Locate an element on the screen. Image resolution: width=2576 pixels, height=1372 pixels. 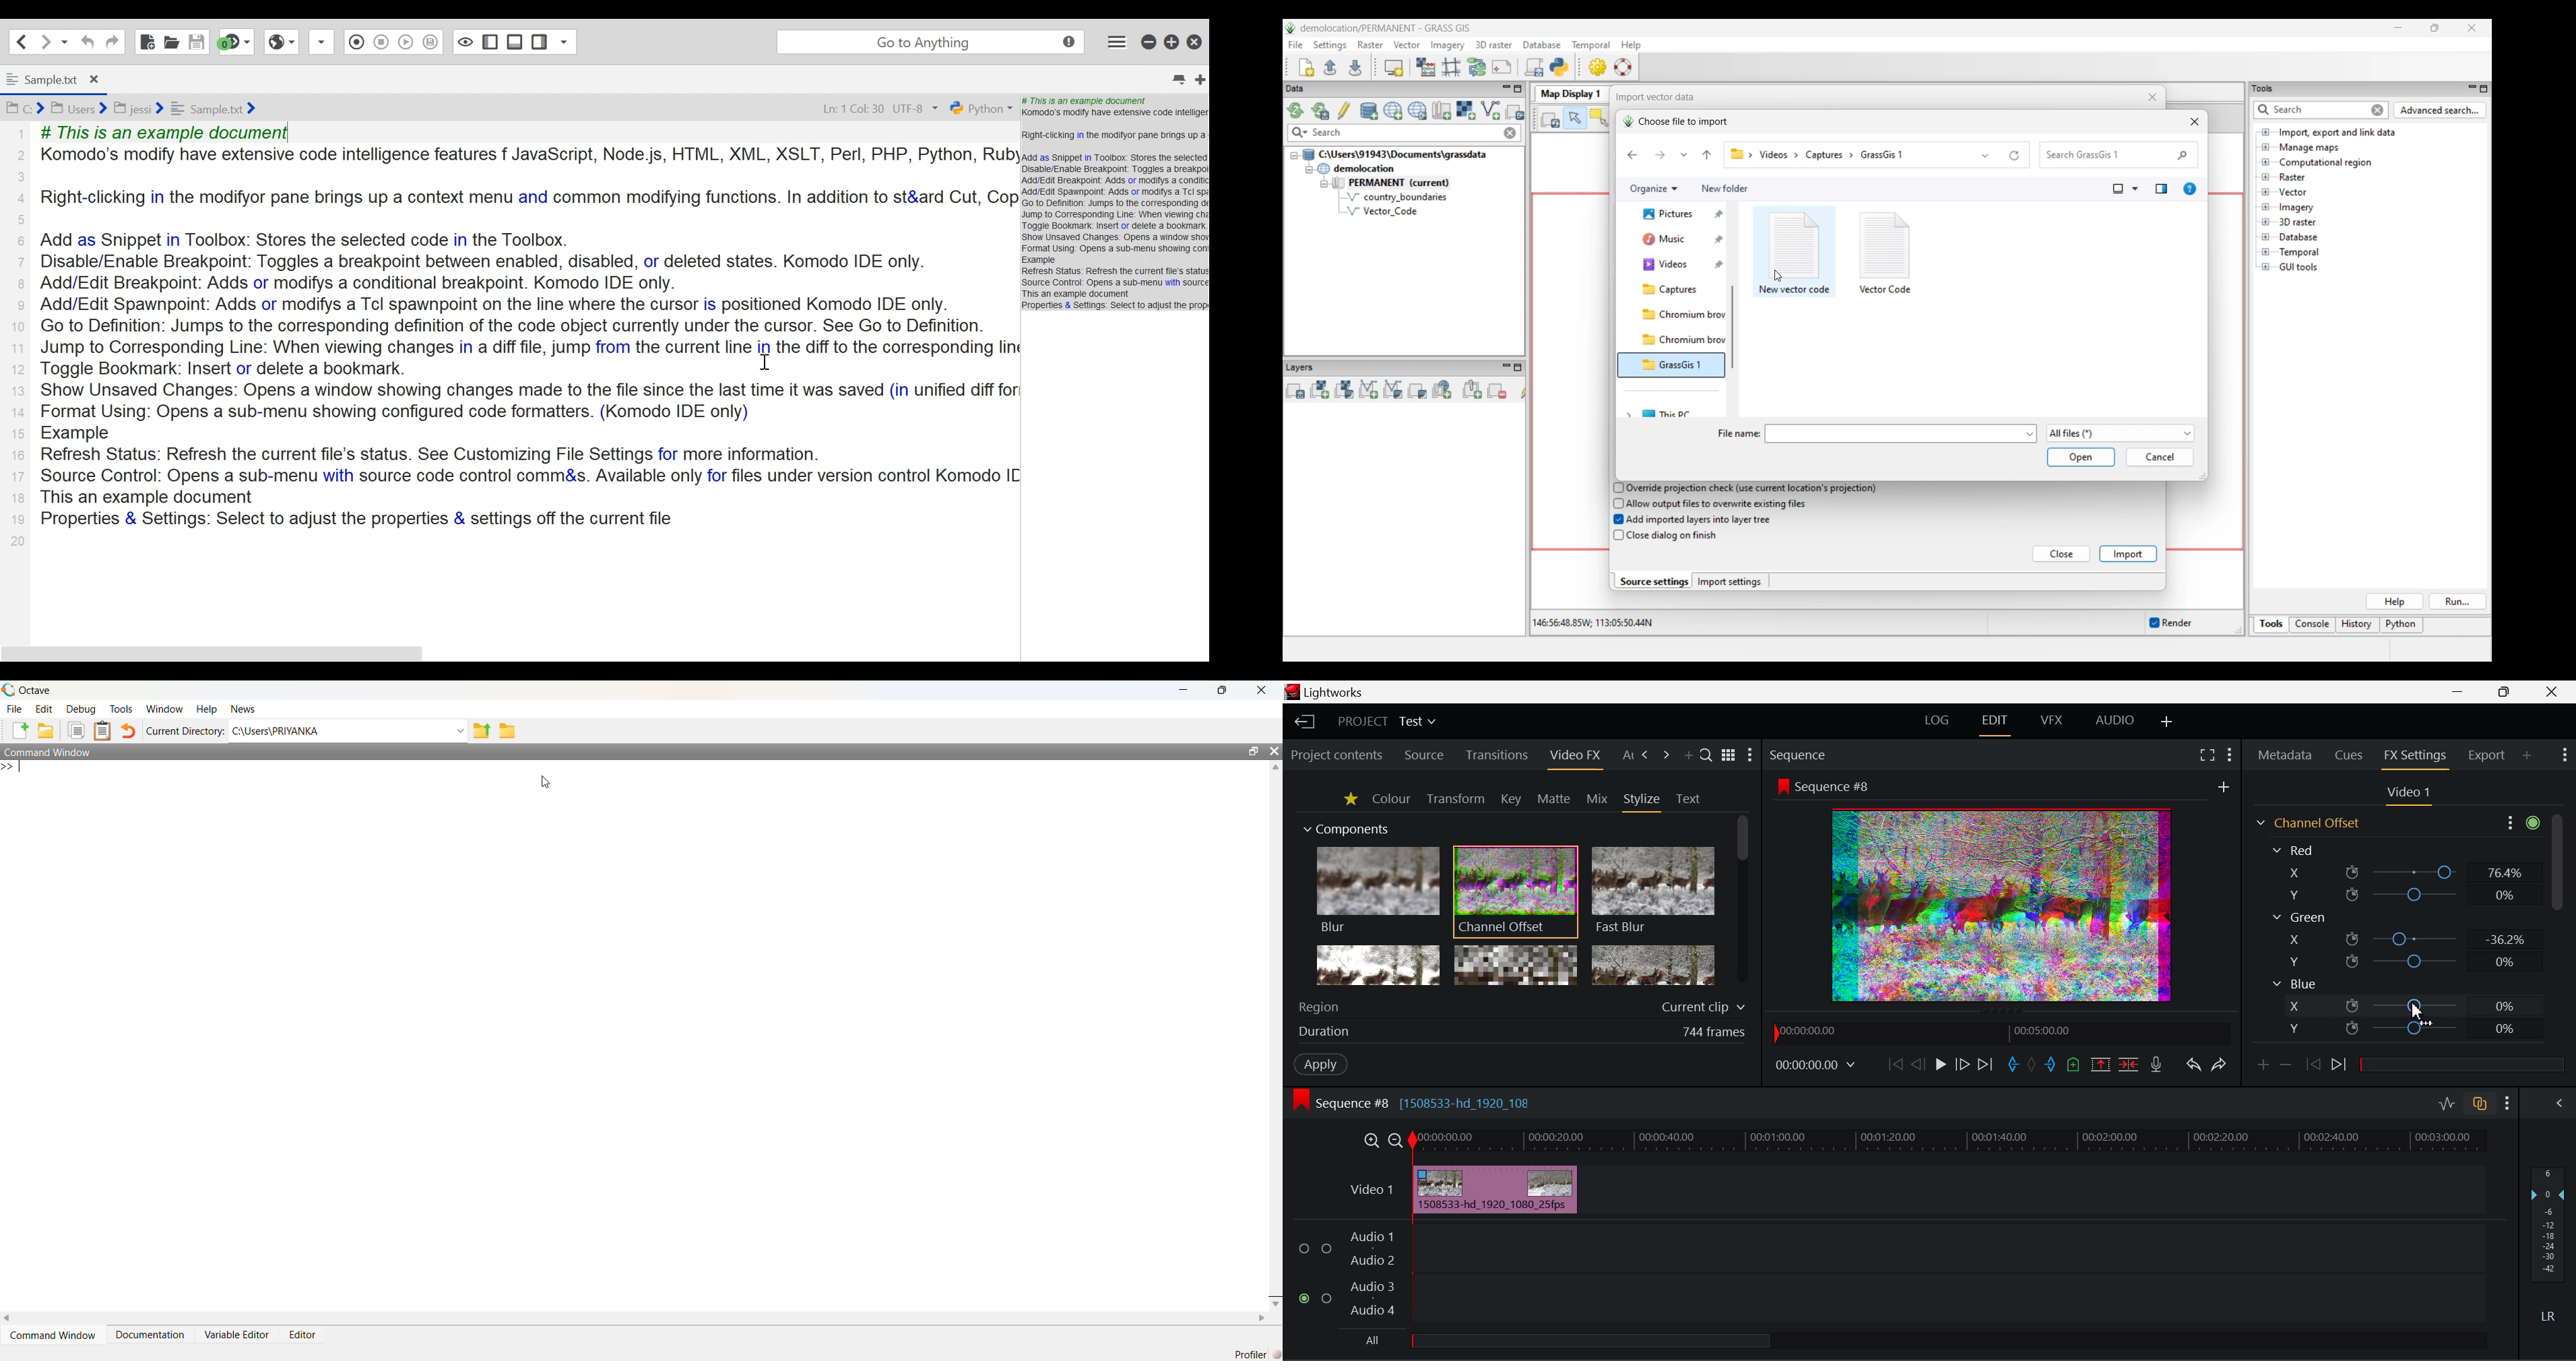
Channel Offset is located at coordinates (1516, 893).